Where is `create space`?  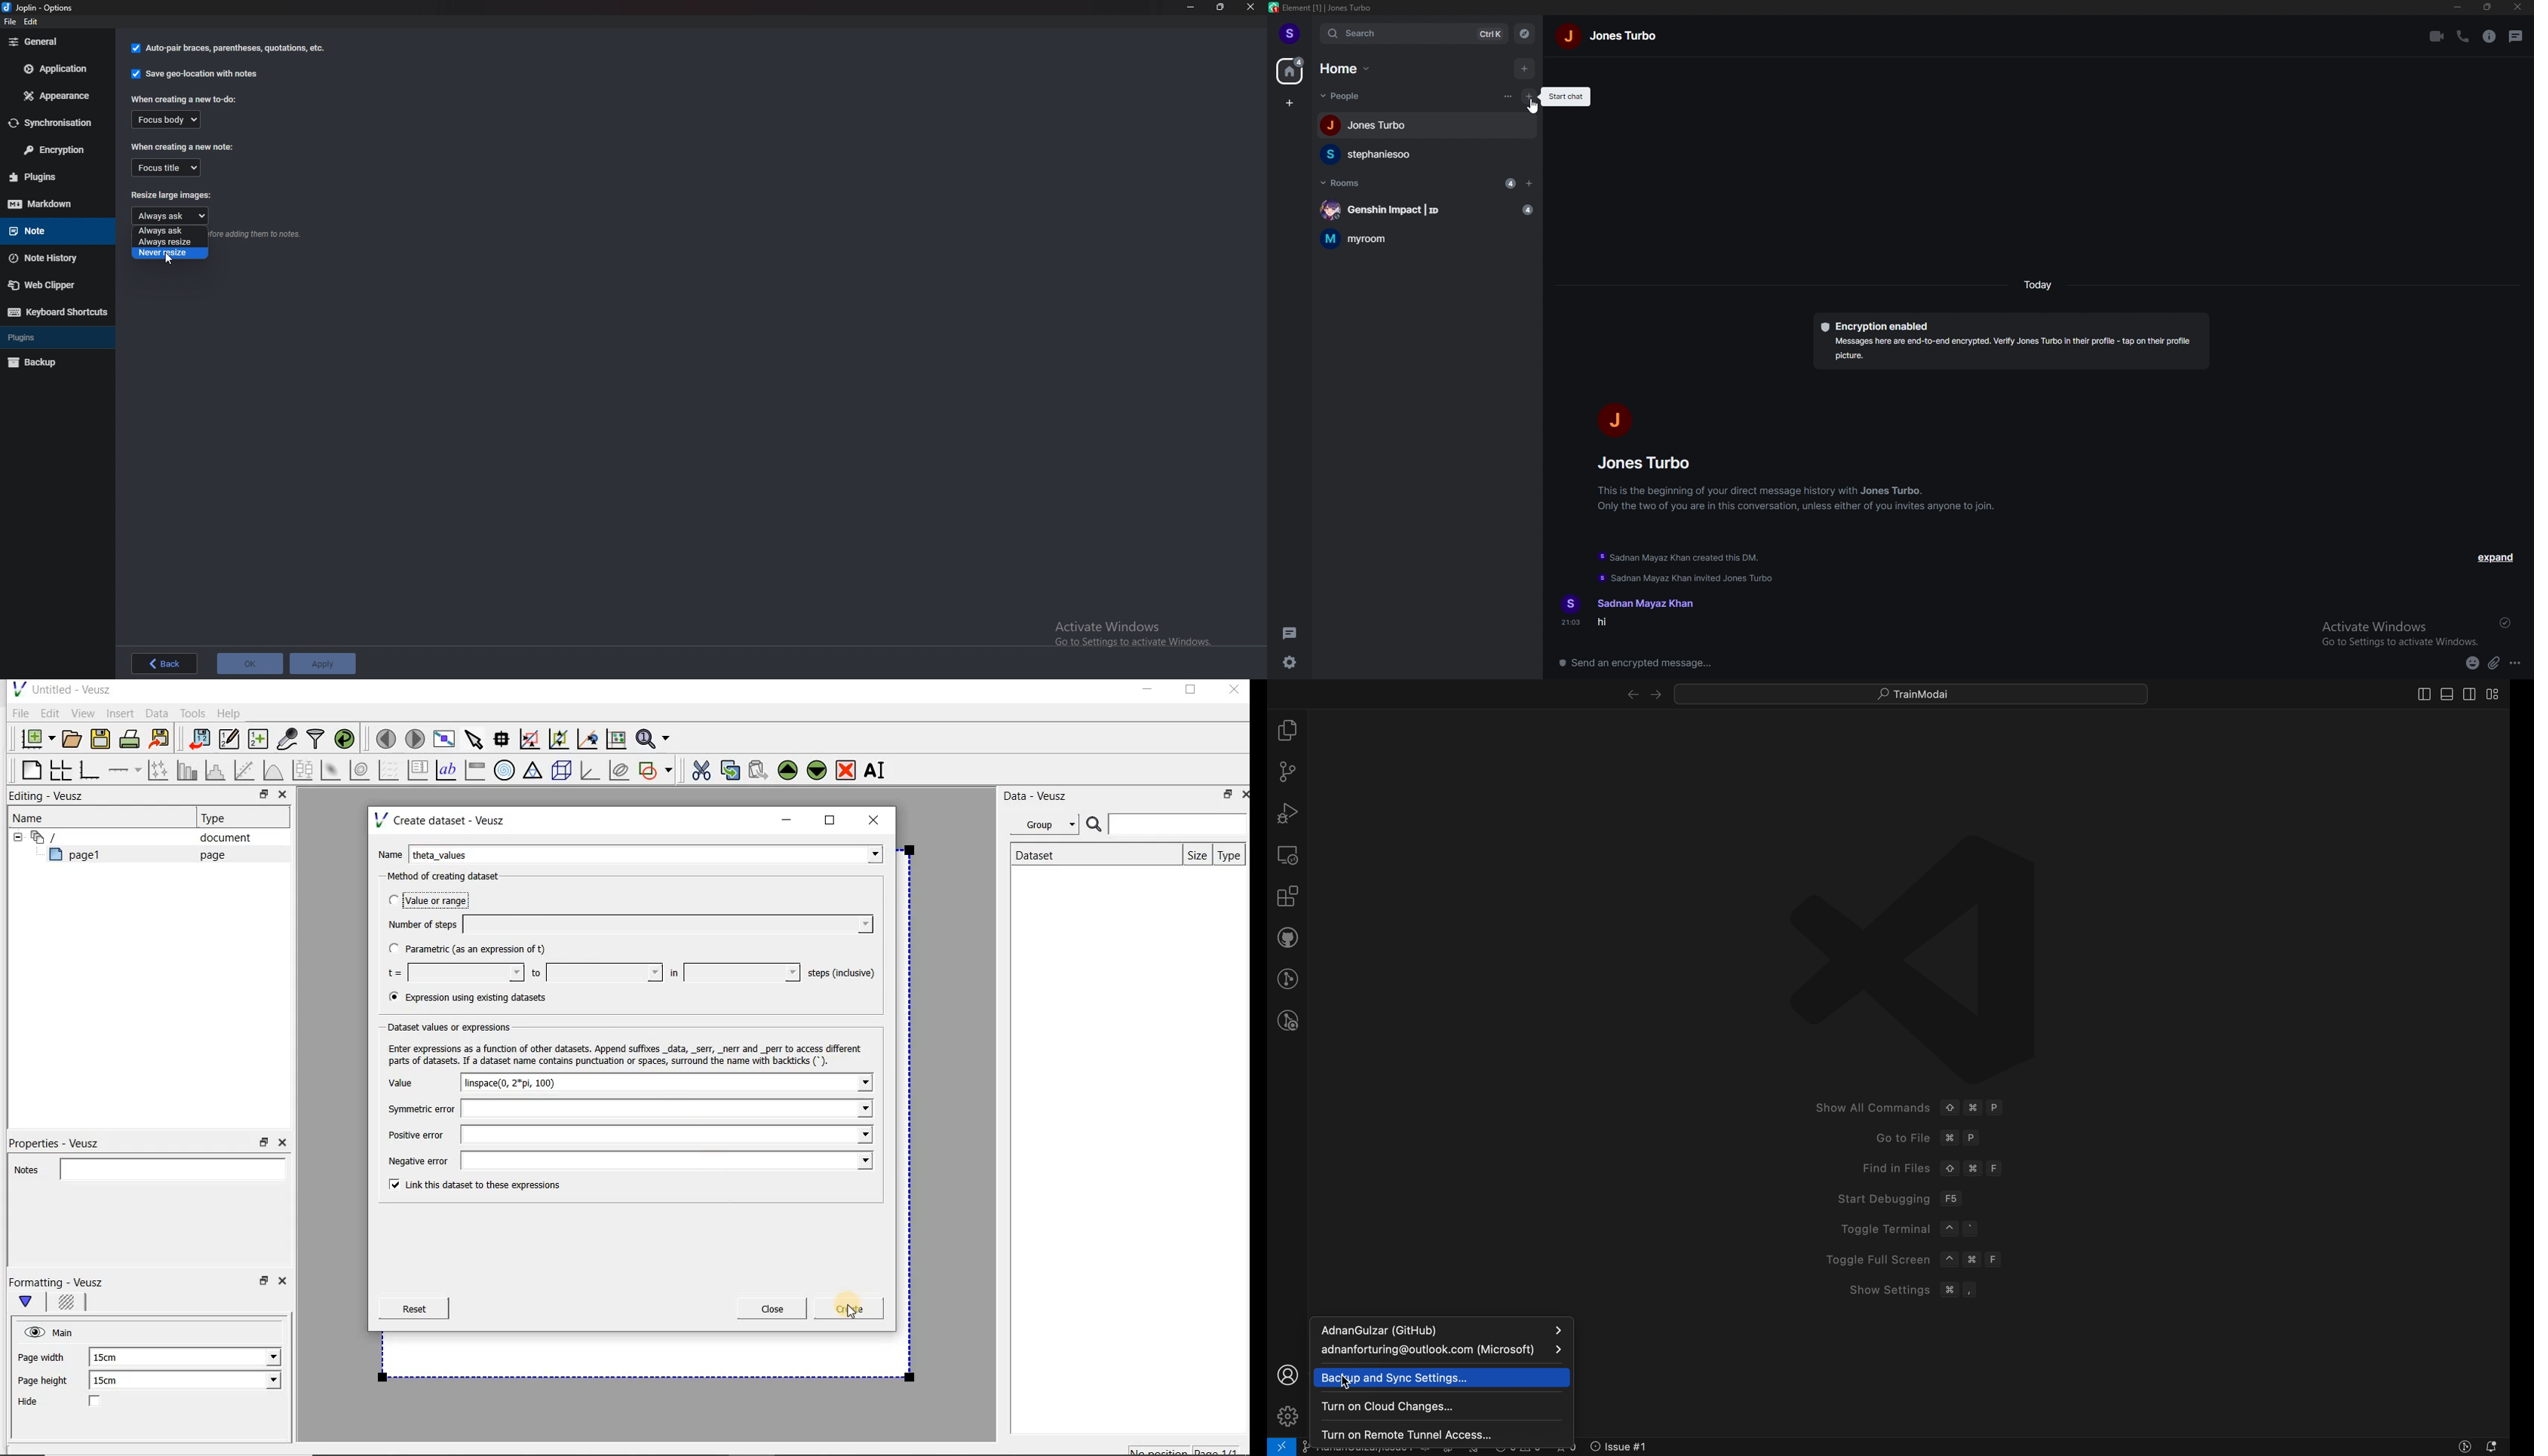
create space is located at coordinates (1290, 104).